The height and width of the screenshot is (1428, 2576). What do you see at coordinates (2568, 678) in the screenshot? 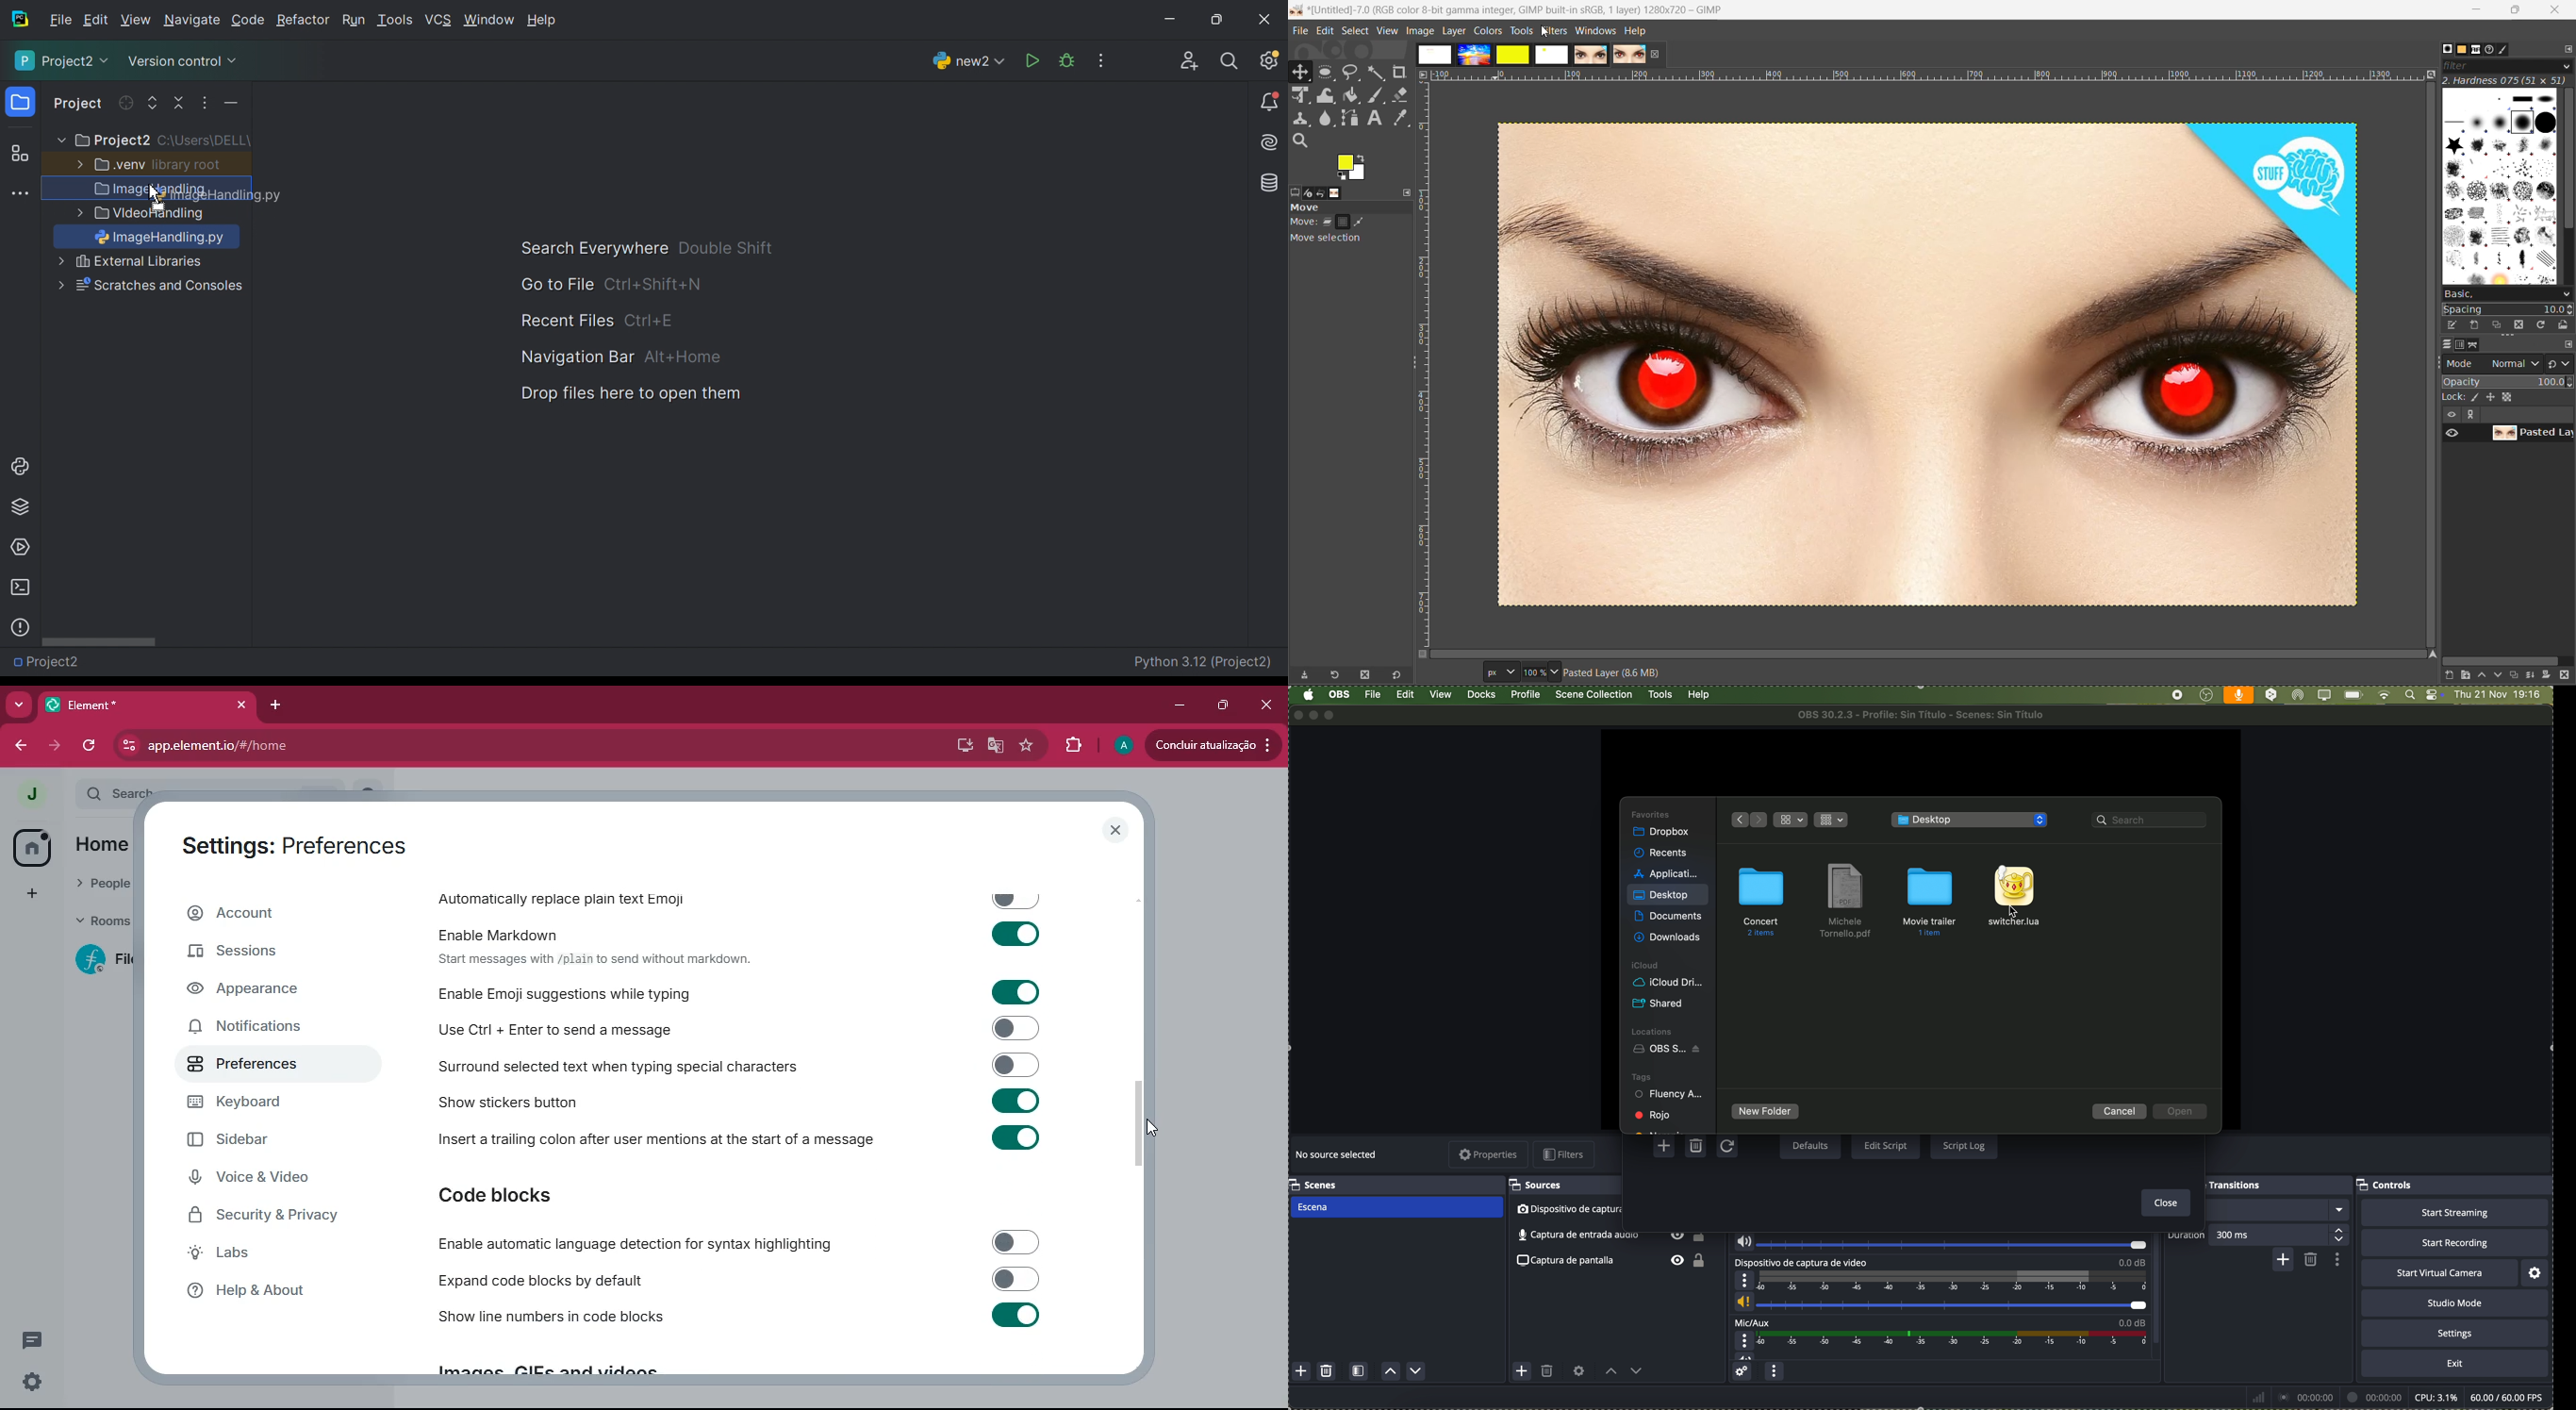
I see `delete this layer` at bounding box center [2568, 678].